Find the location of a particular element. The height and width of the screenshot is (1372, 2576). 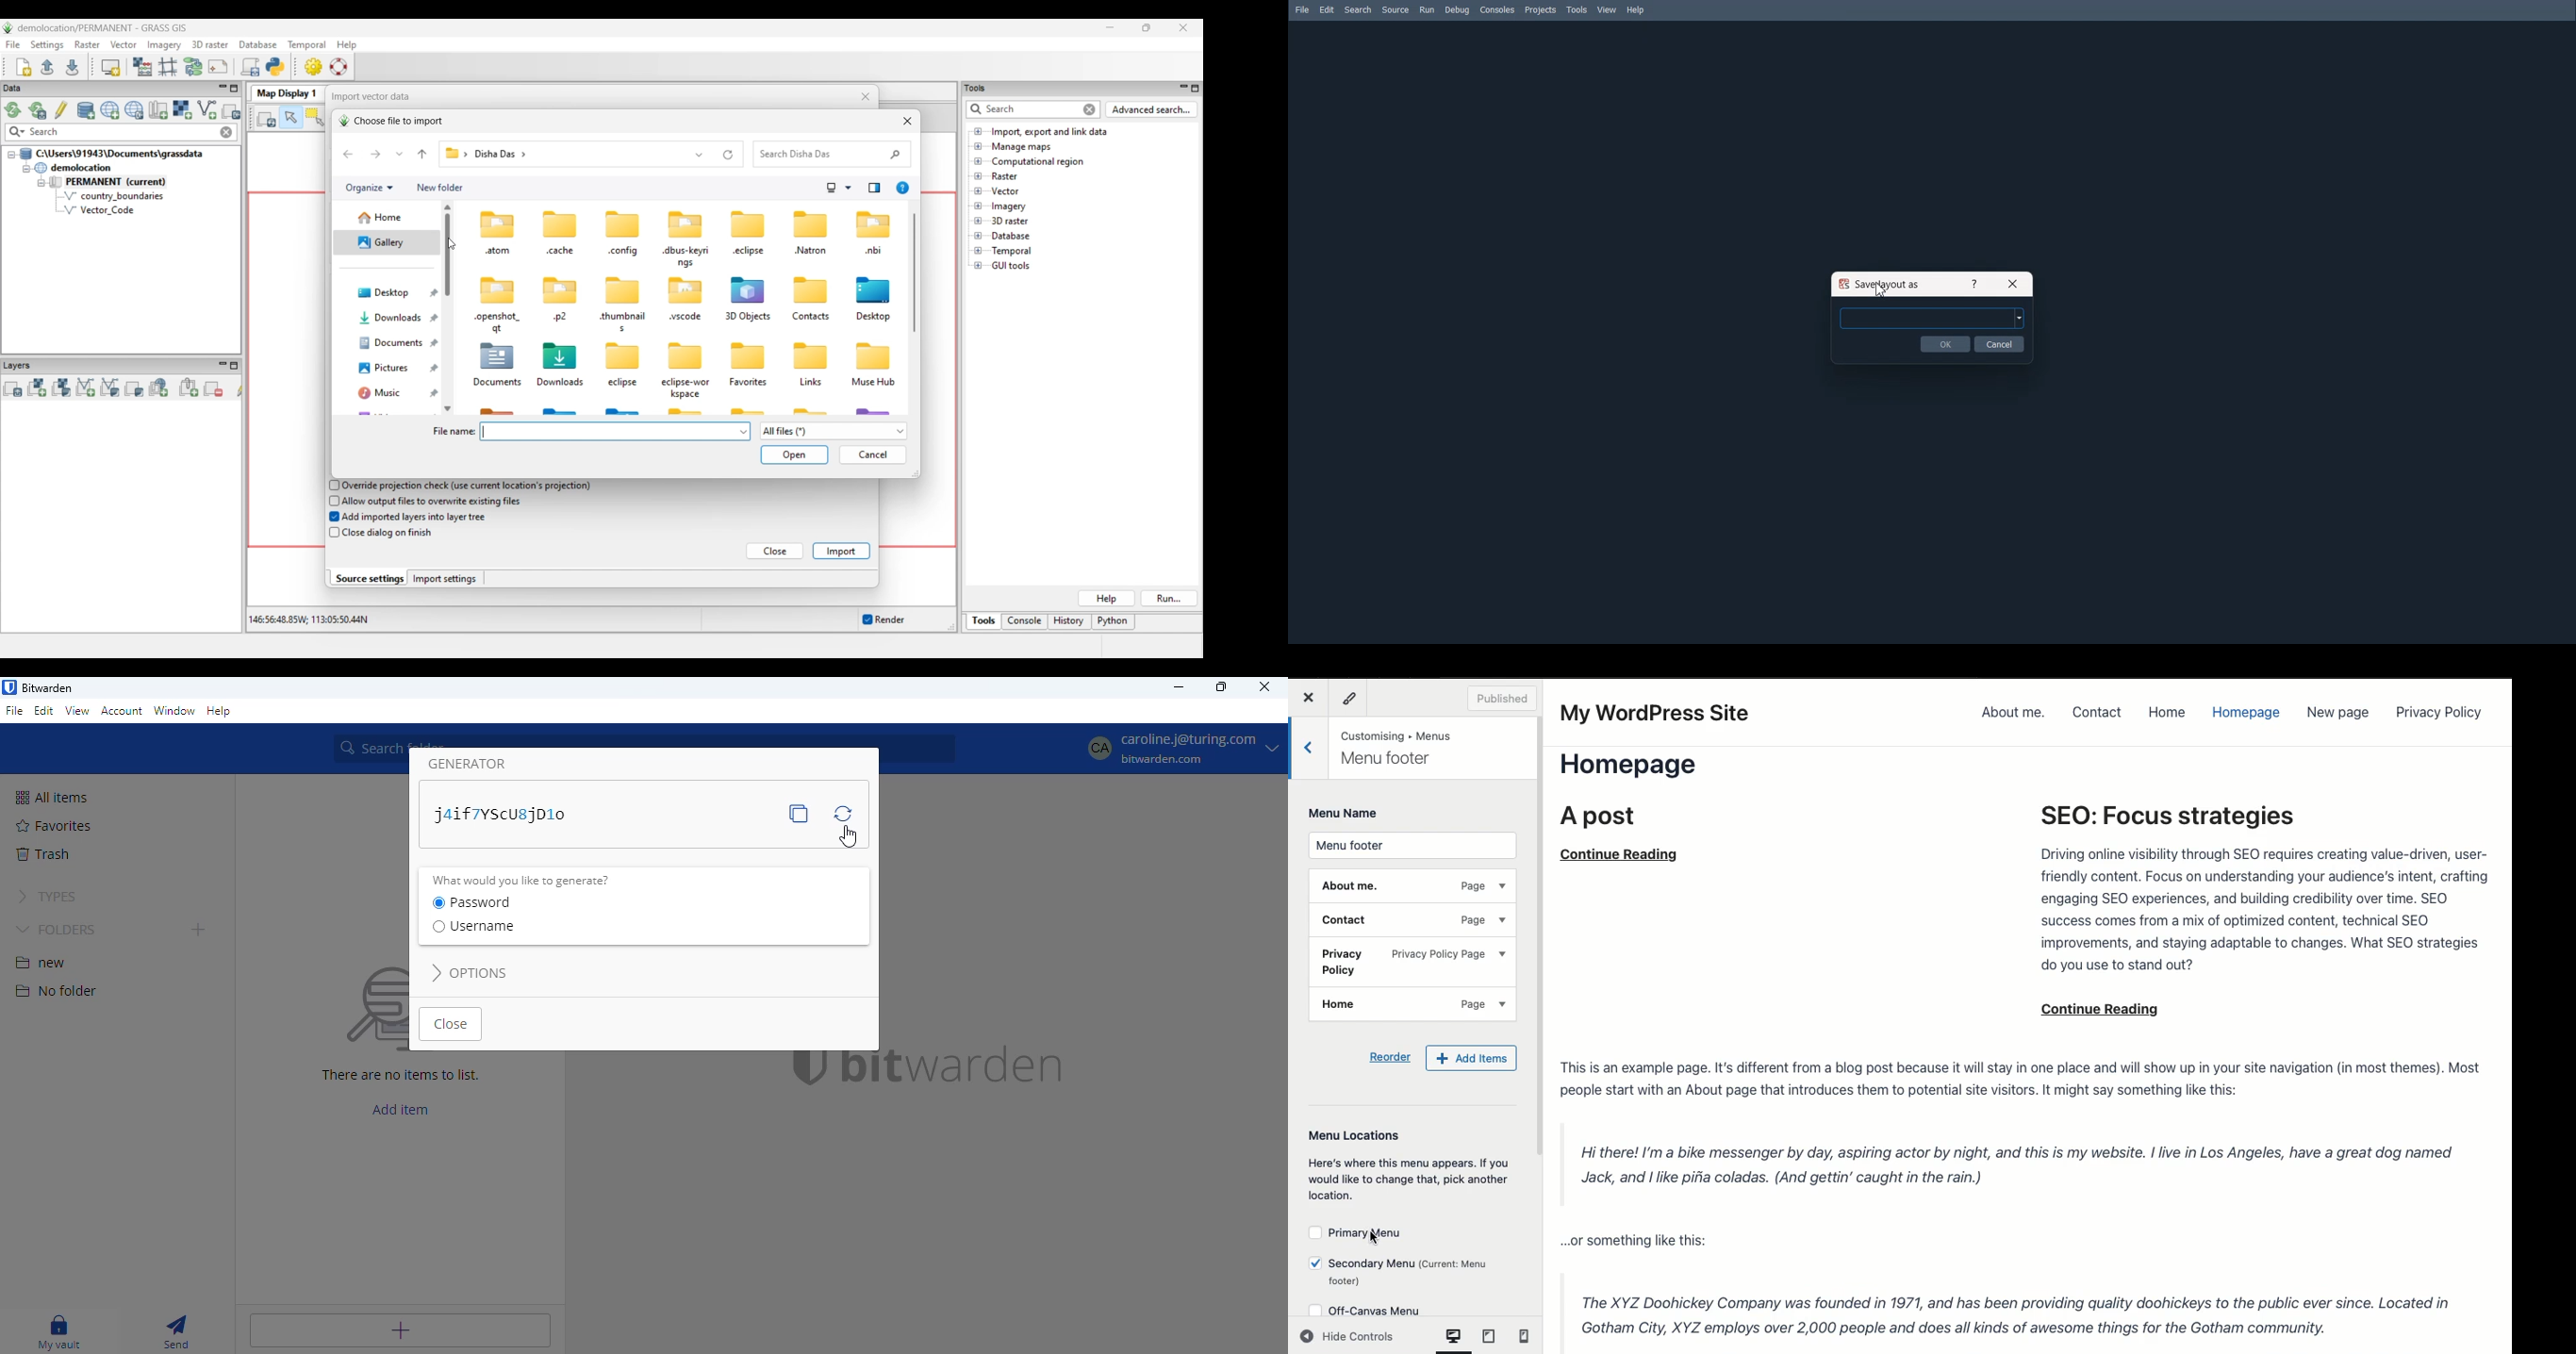

Enter layout name is located at coordinates (1933, 317).